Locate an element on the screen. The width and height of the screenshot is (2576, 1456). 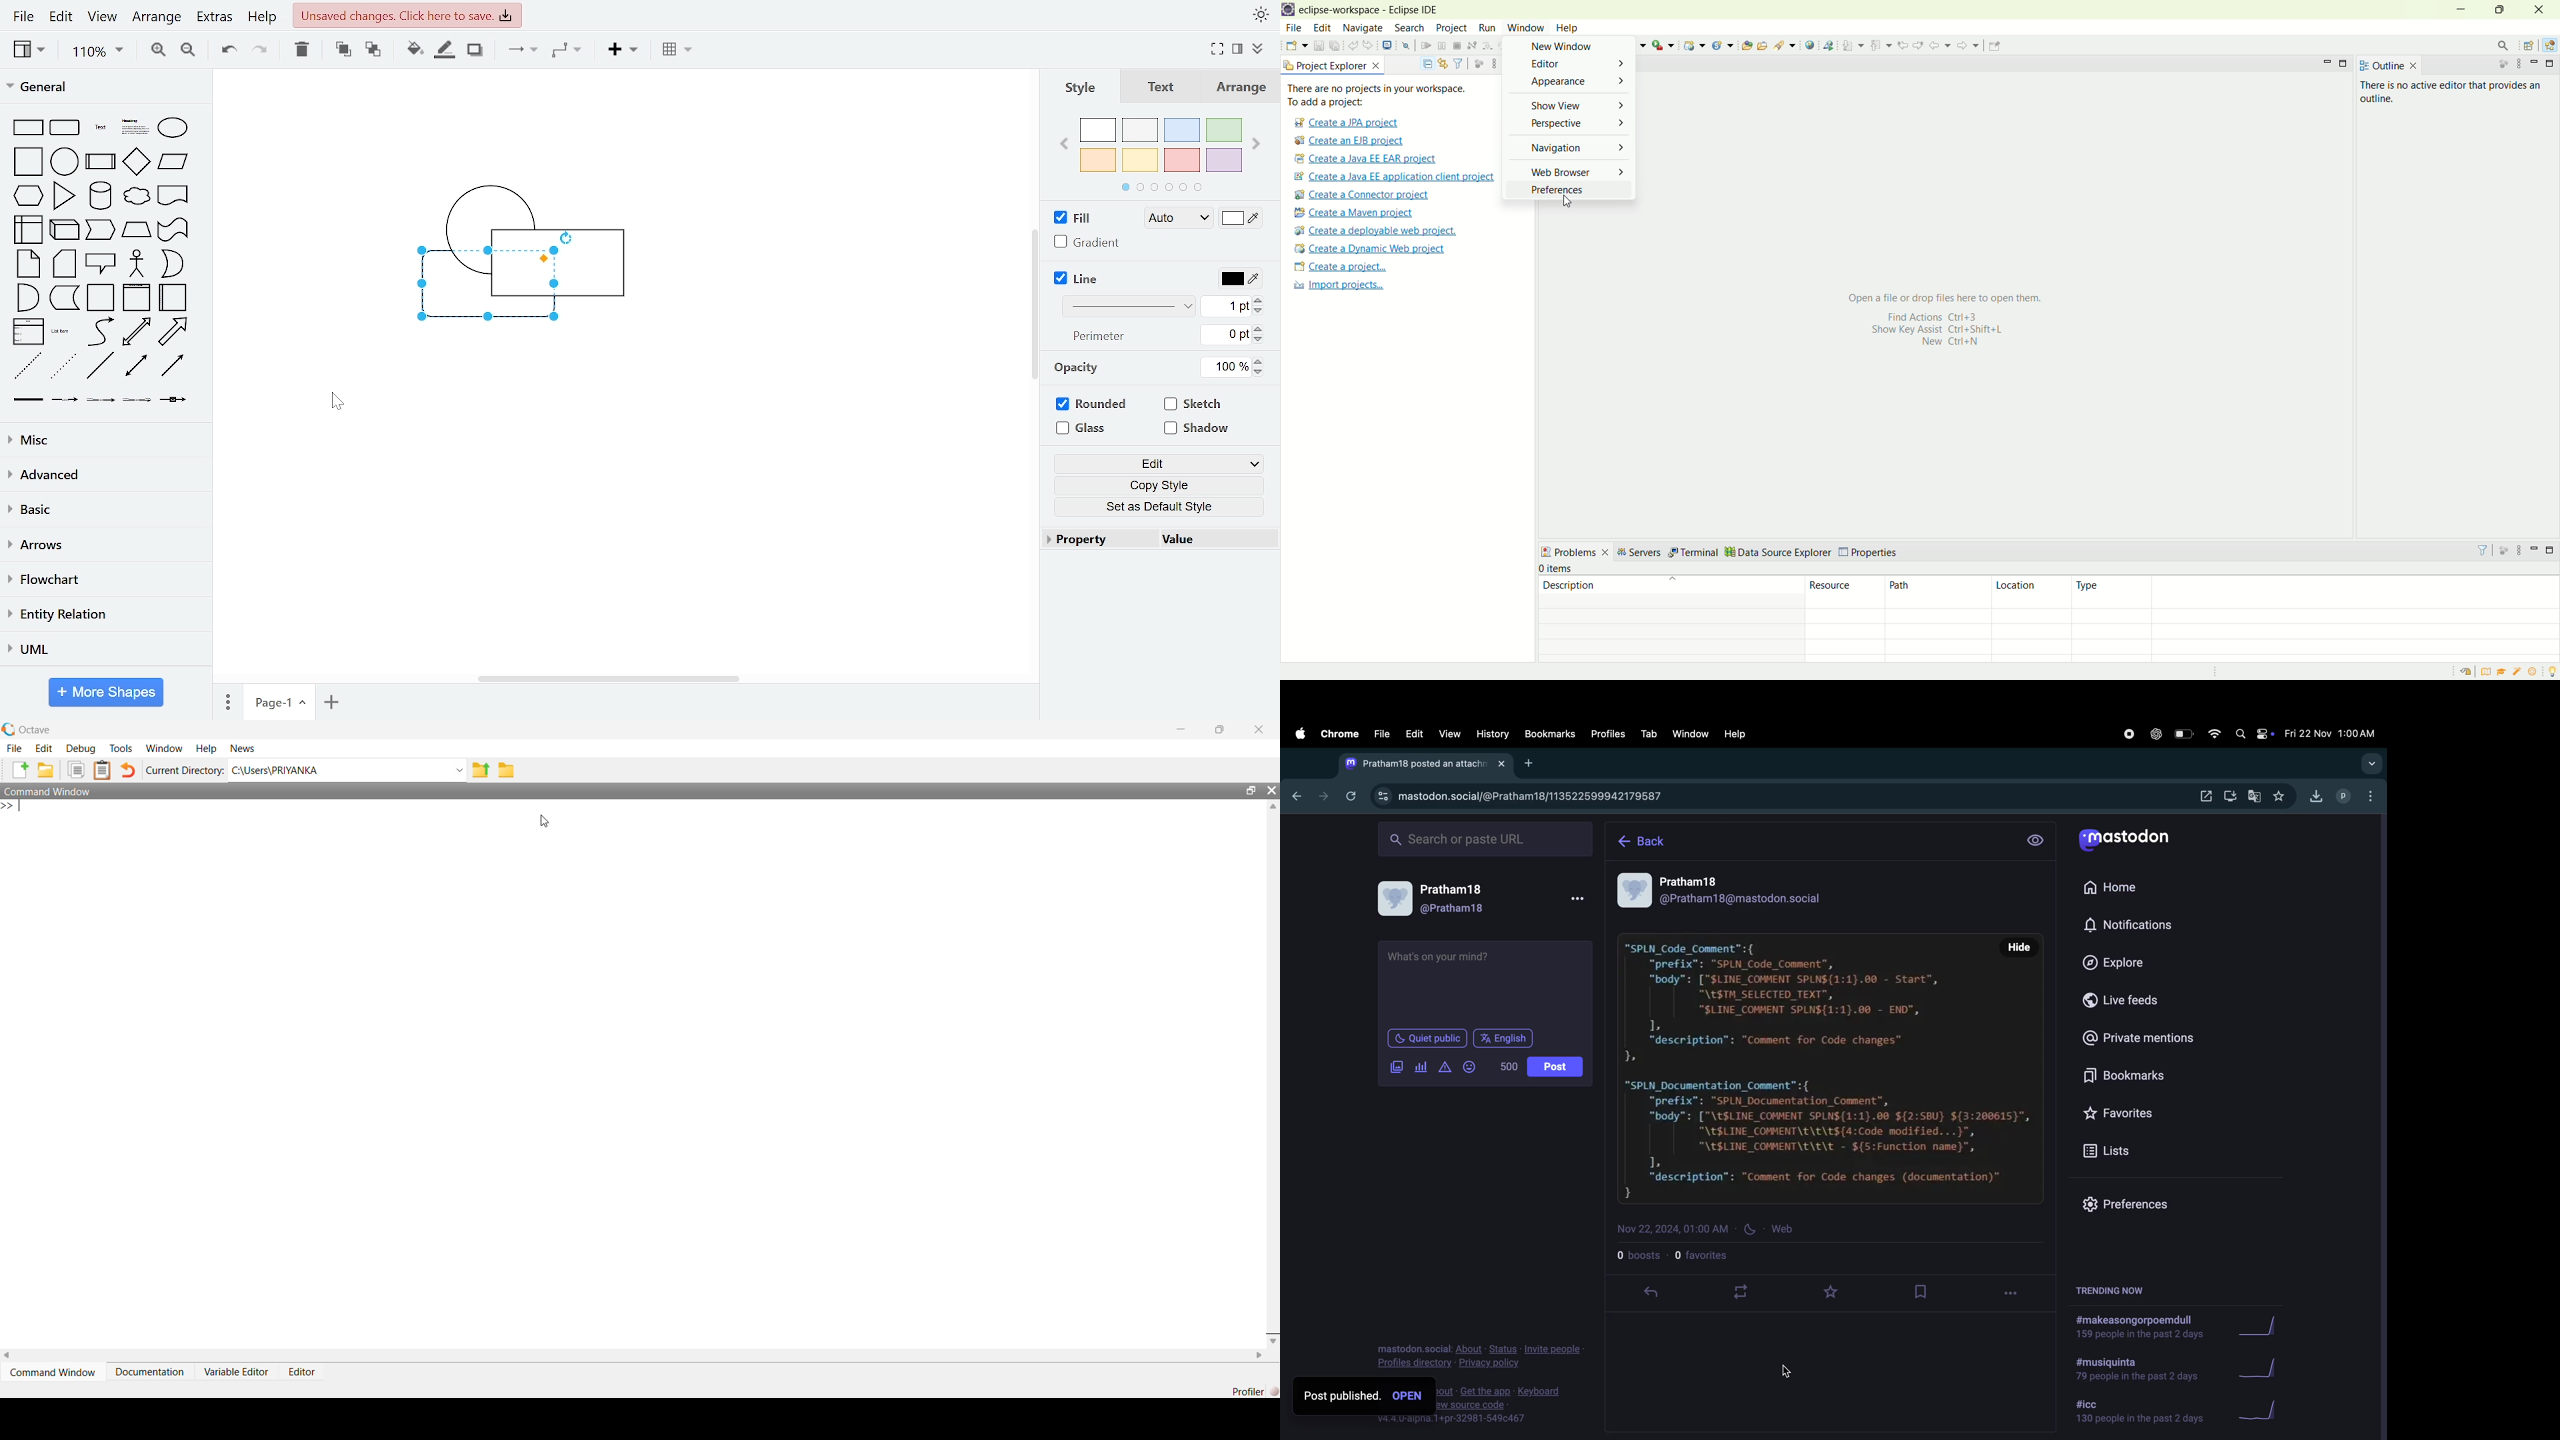
opacity is located at coordinates (1075, 369).